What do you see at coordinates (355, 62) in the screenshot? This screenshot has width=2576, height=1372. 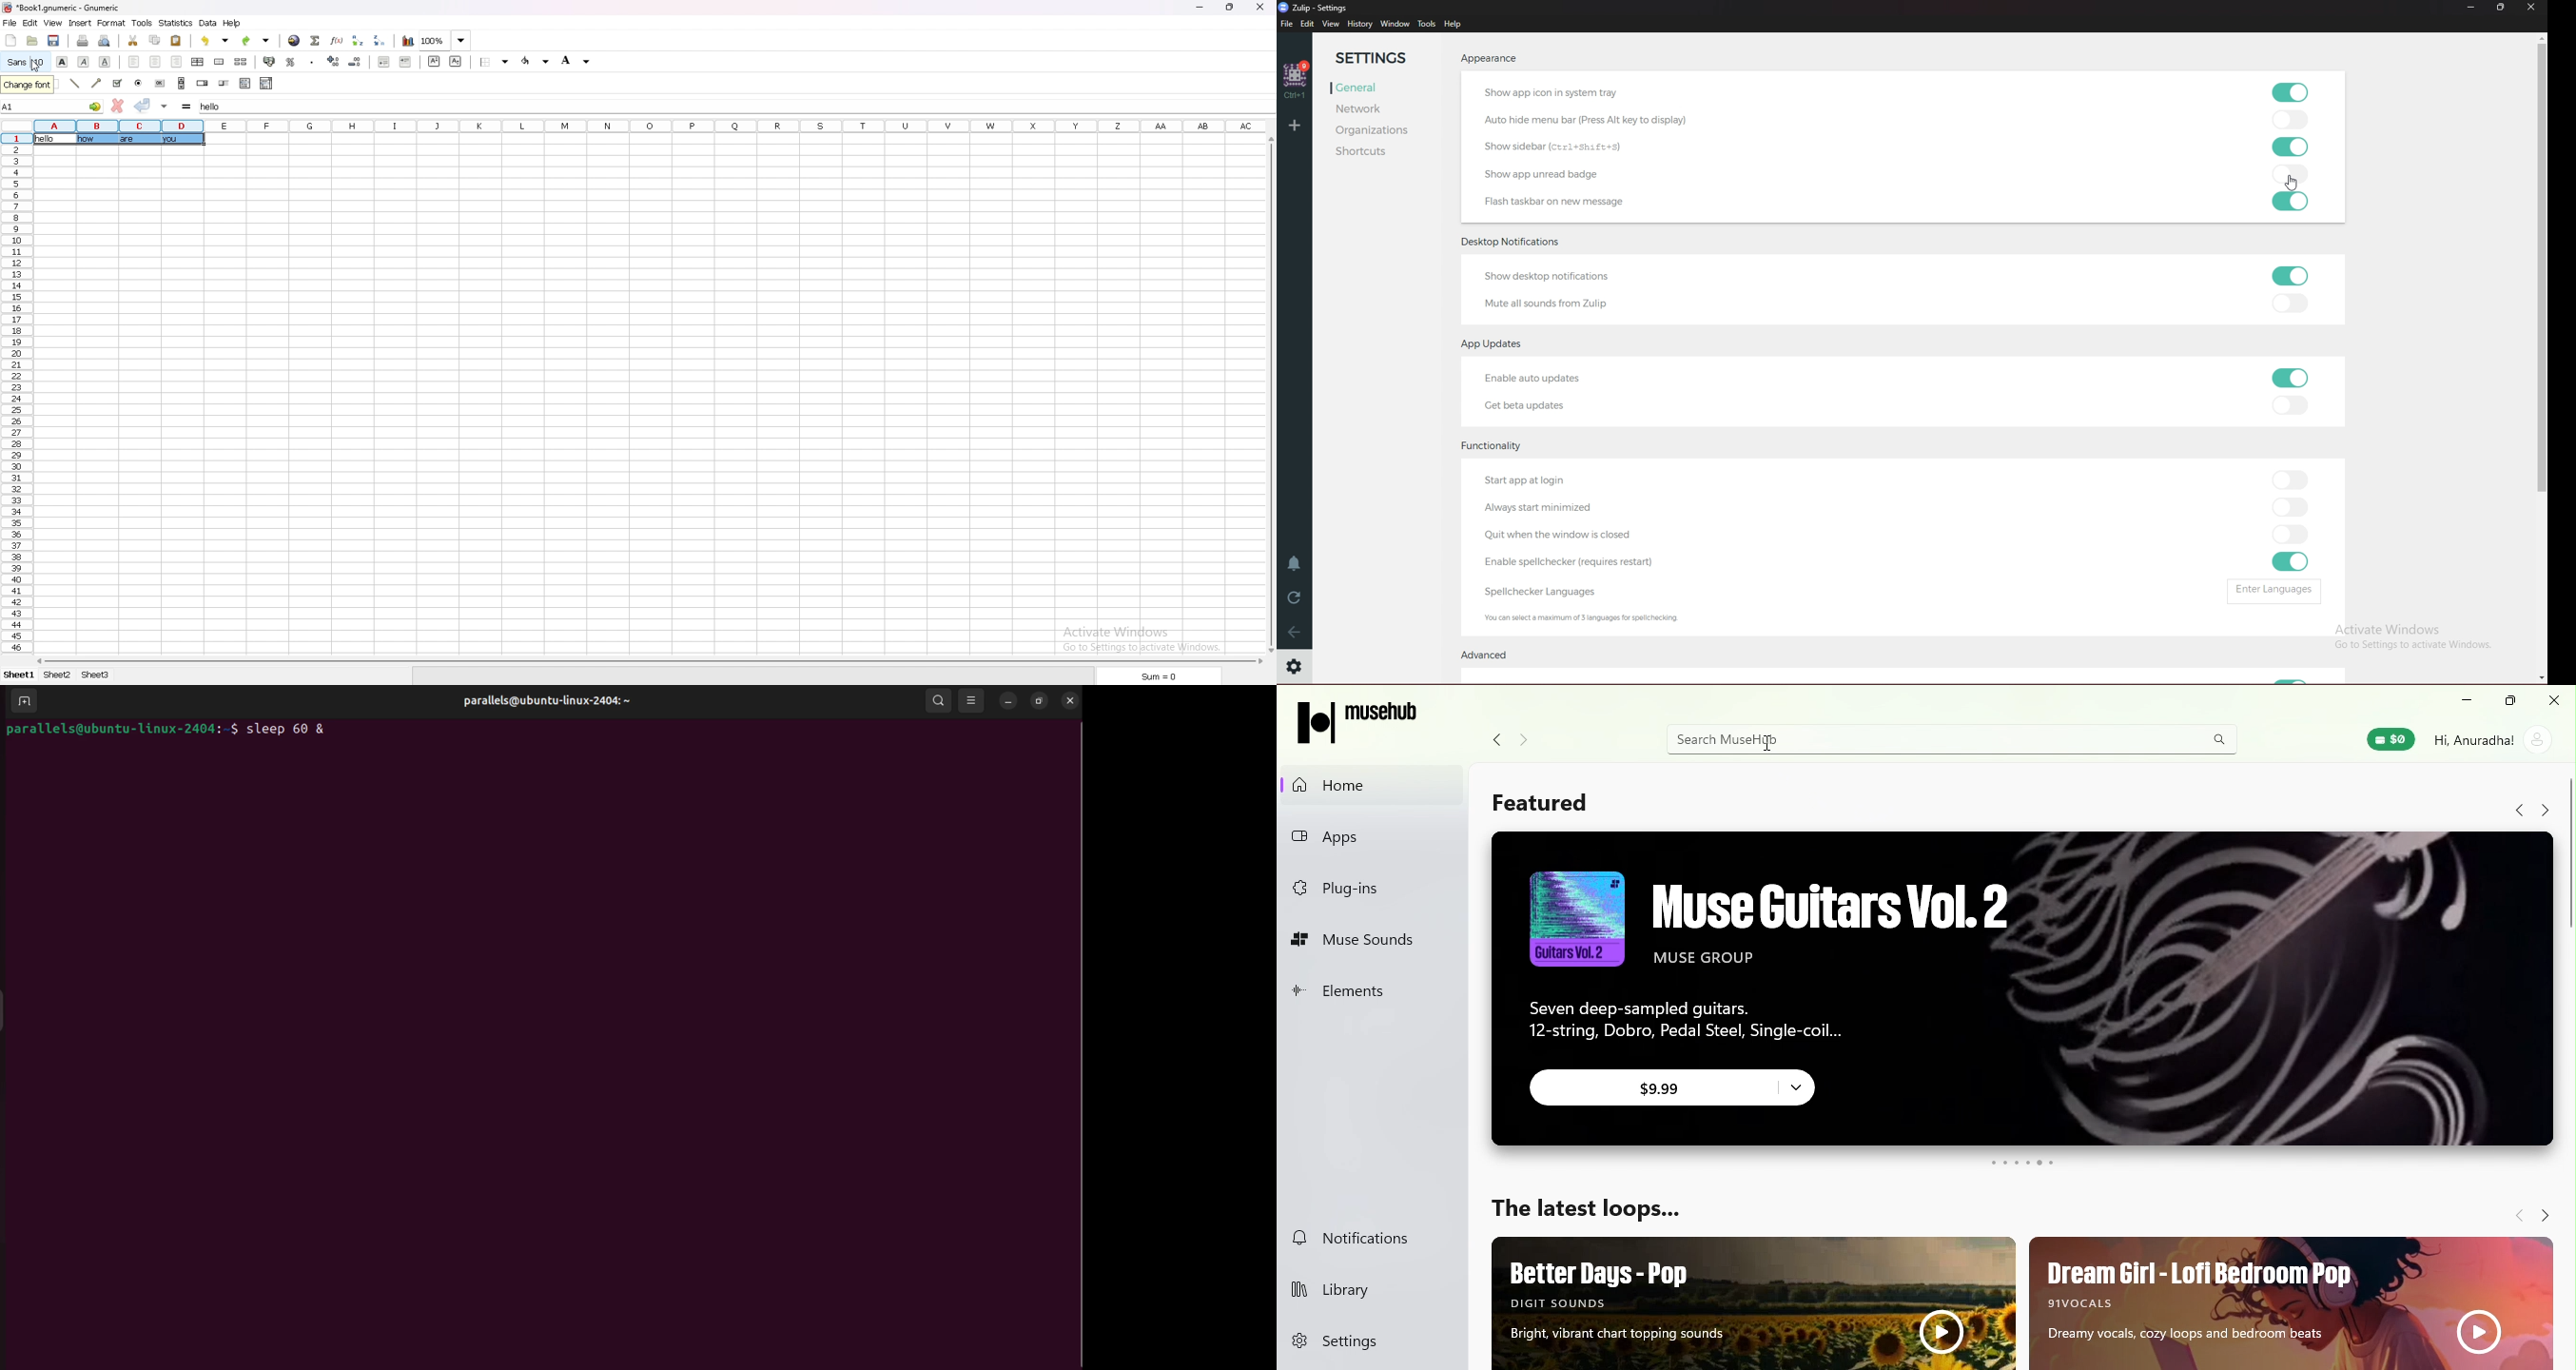 I see `decrease decimal` at bounding box center [355, 62].